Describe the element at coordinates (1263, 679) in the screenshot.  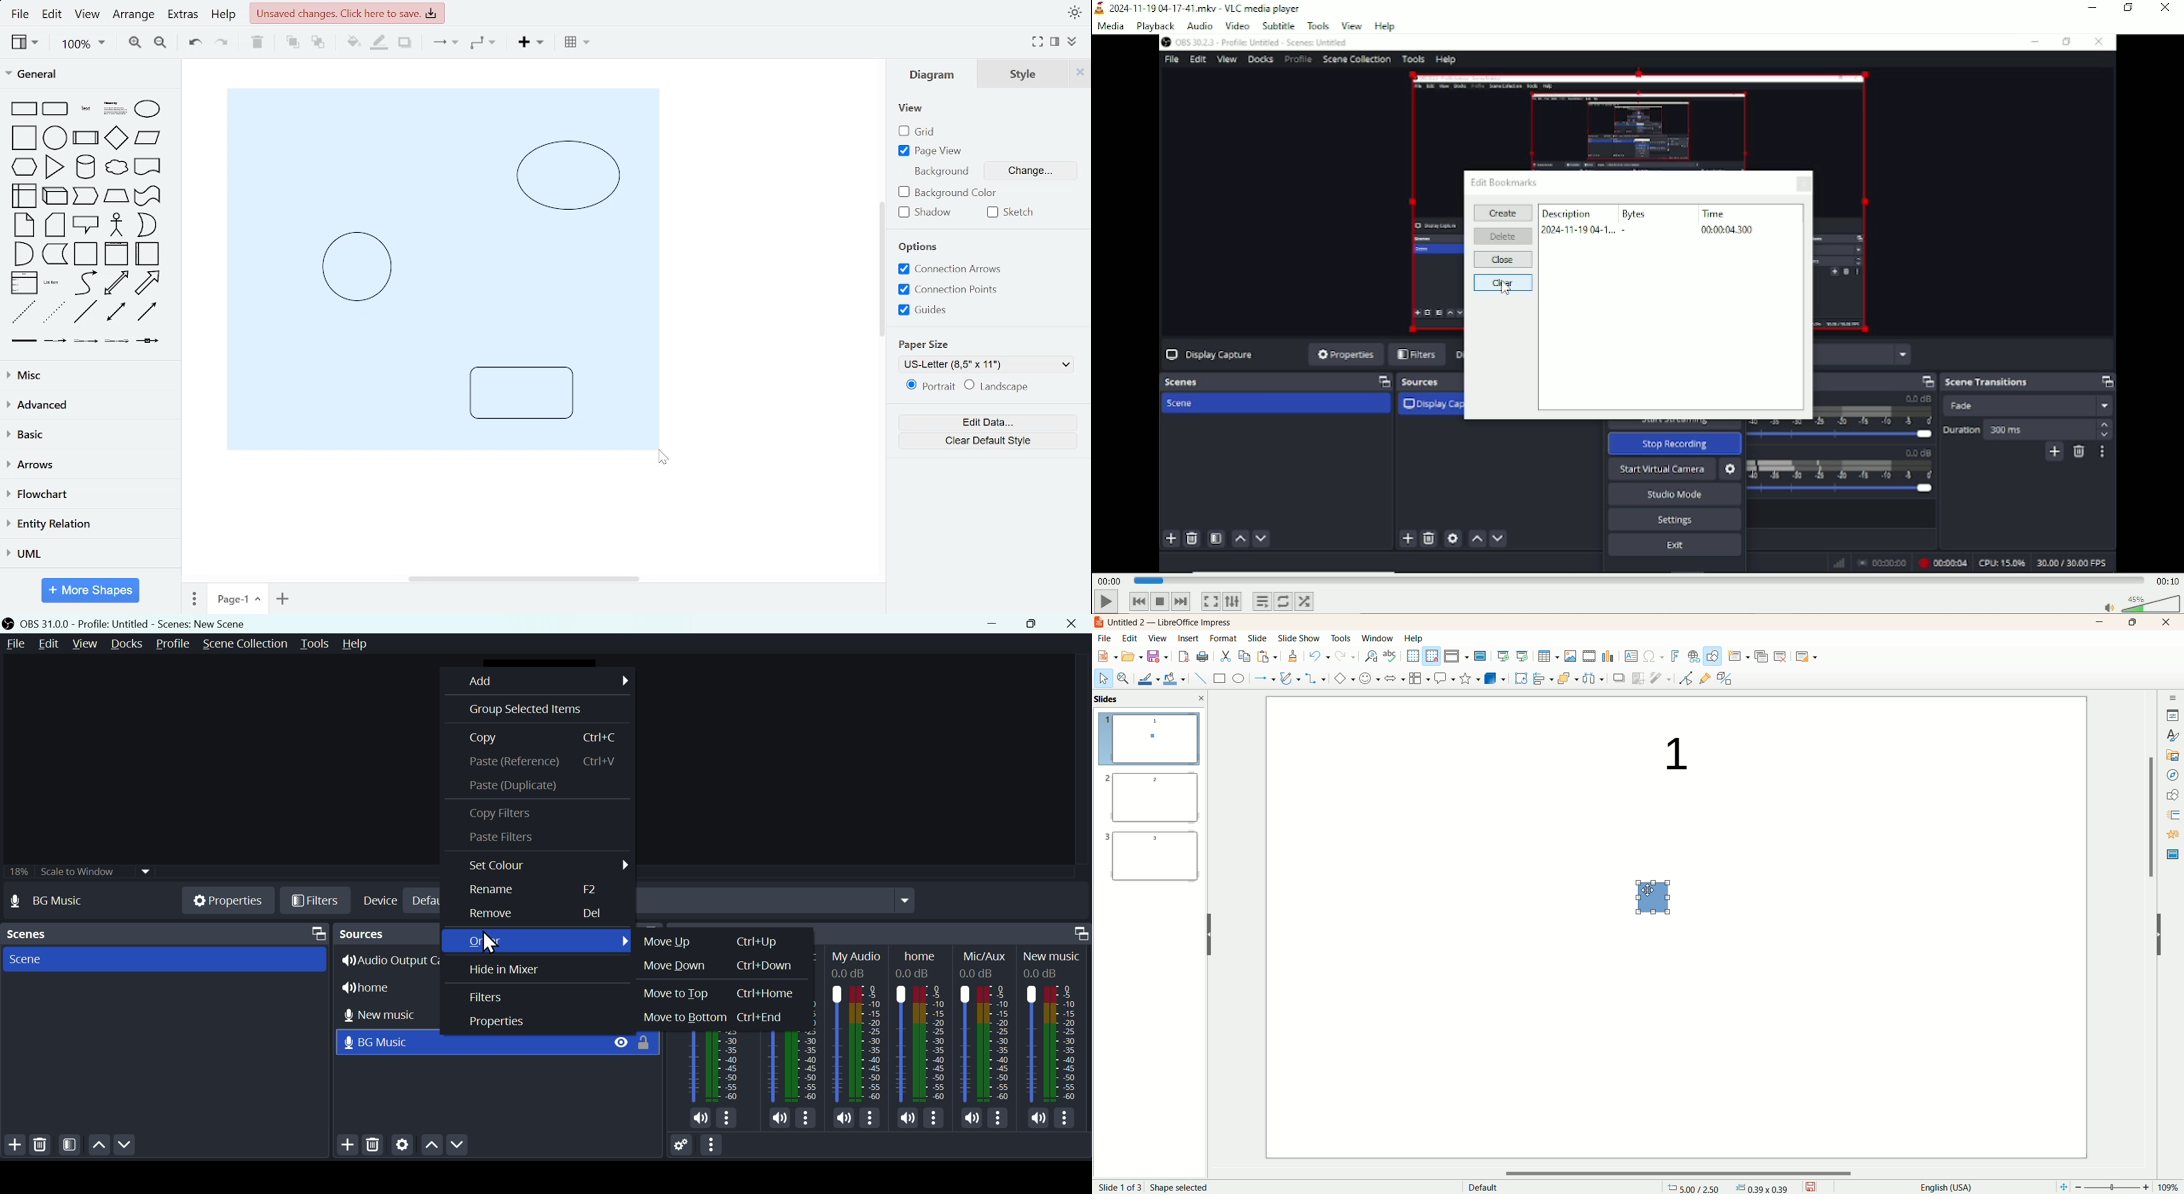
I see `line and arrow` at that location.